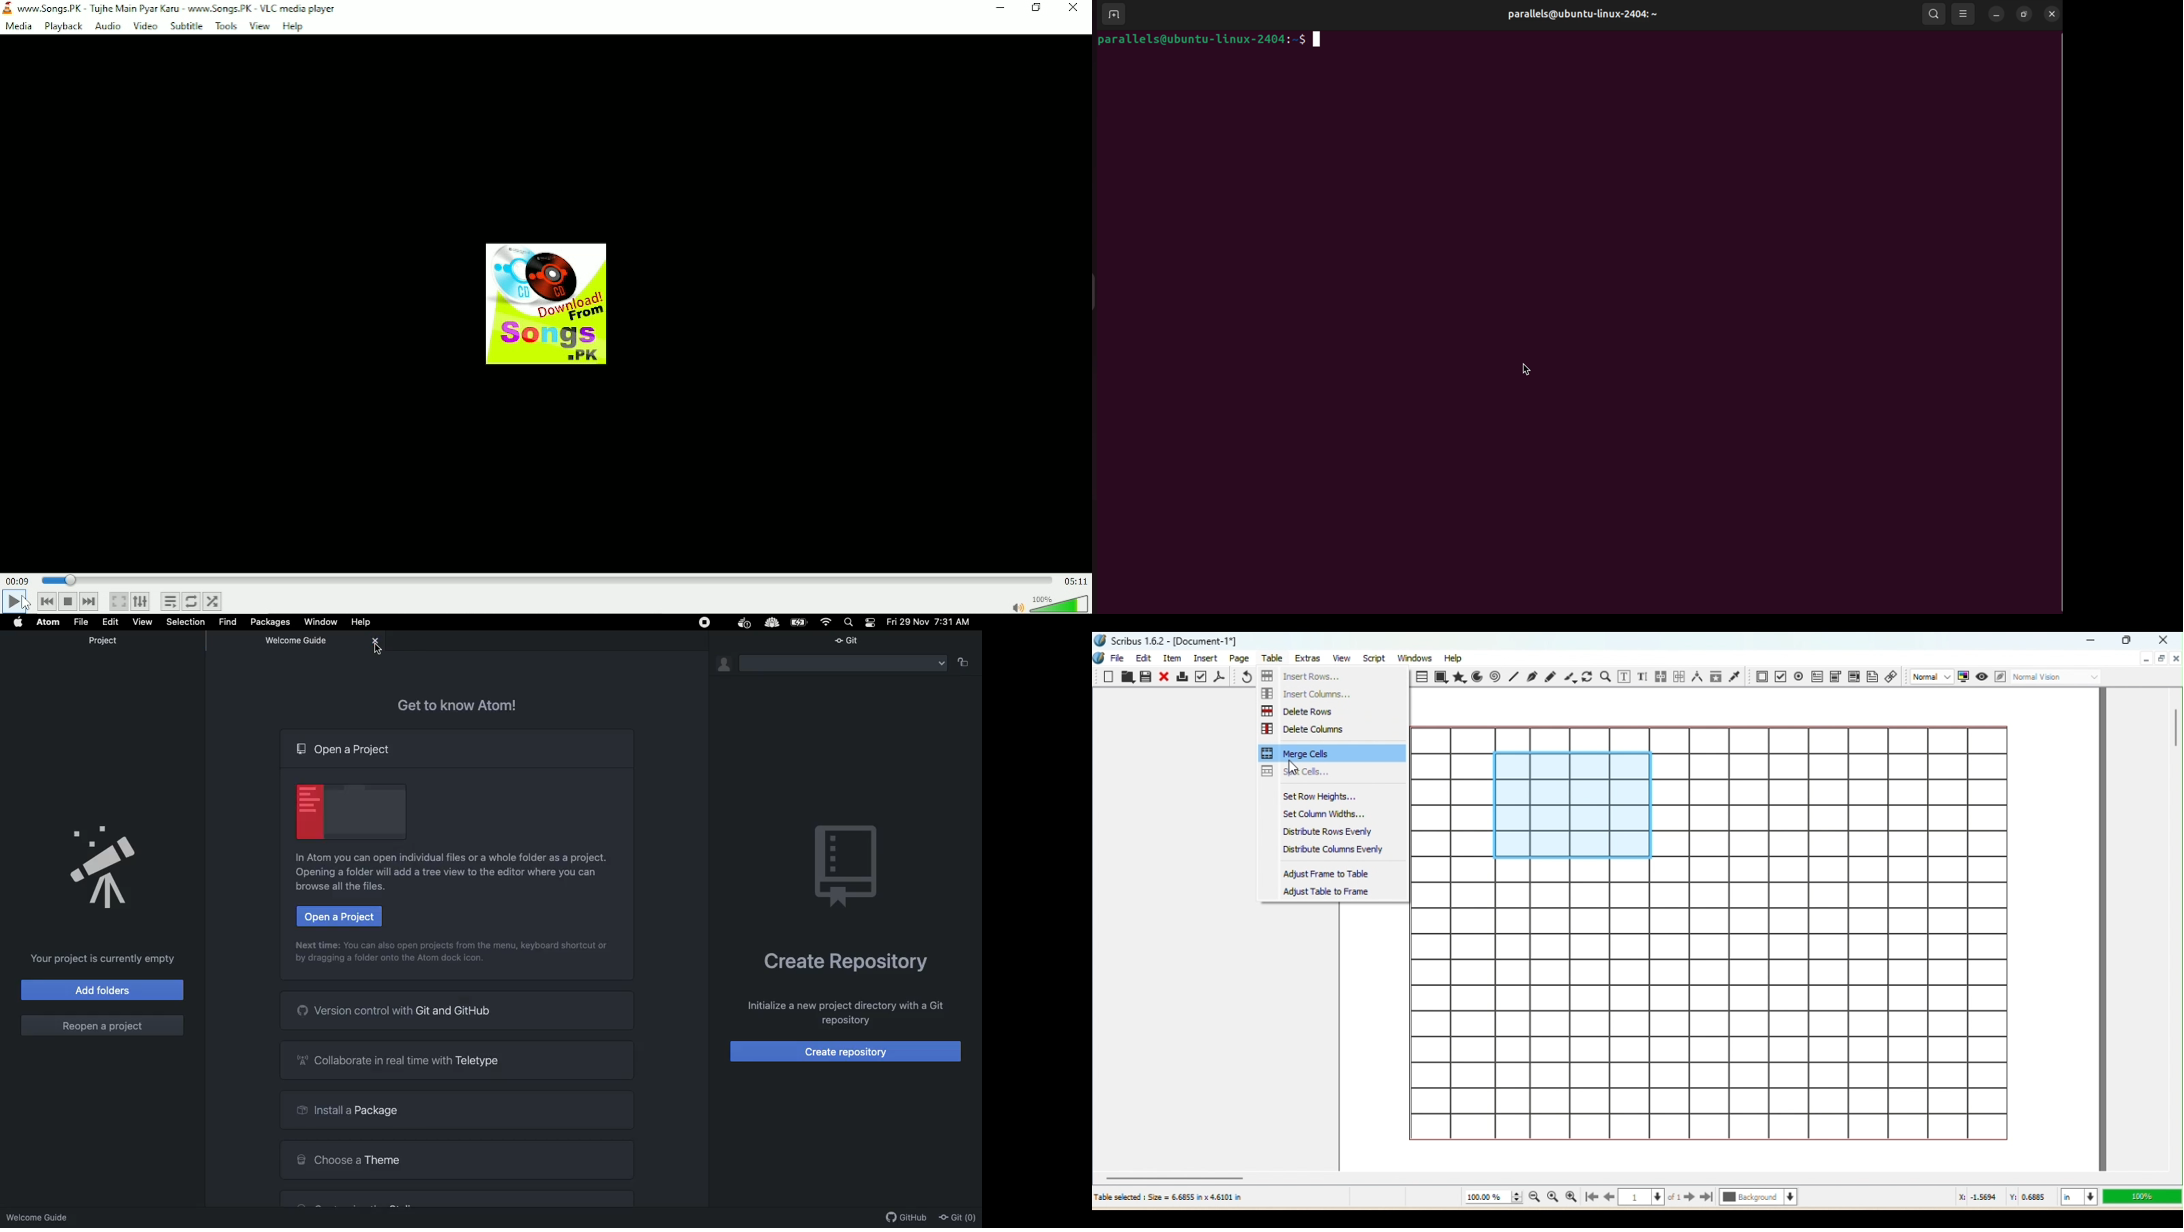 Image resolution: width=2184 pixels, height=1232 pixels. I want to click on Horizontal scroll bar, so click(1637, 1177).